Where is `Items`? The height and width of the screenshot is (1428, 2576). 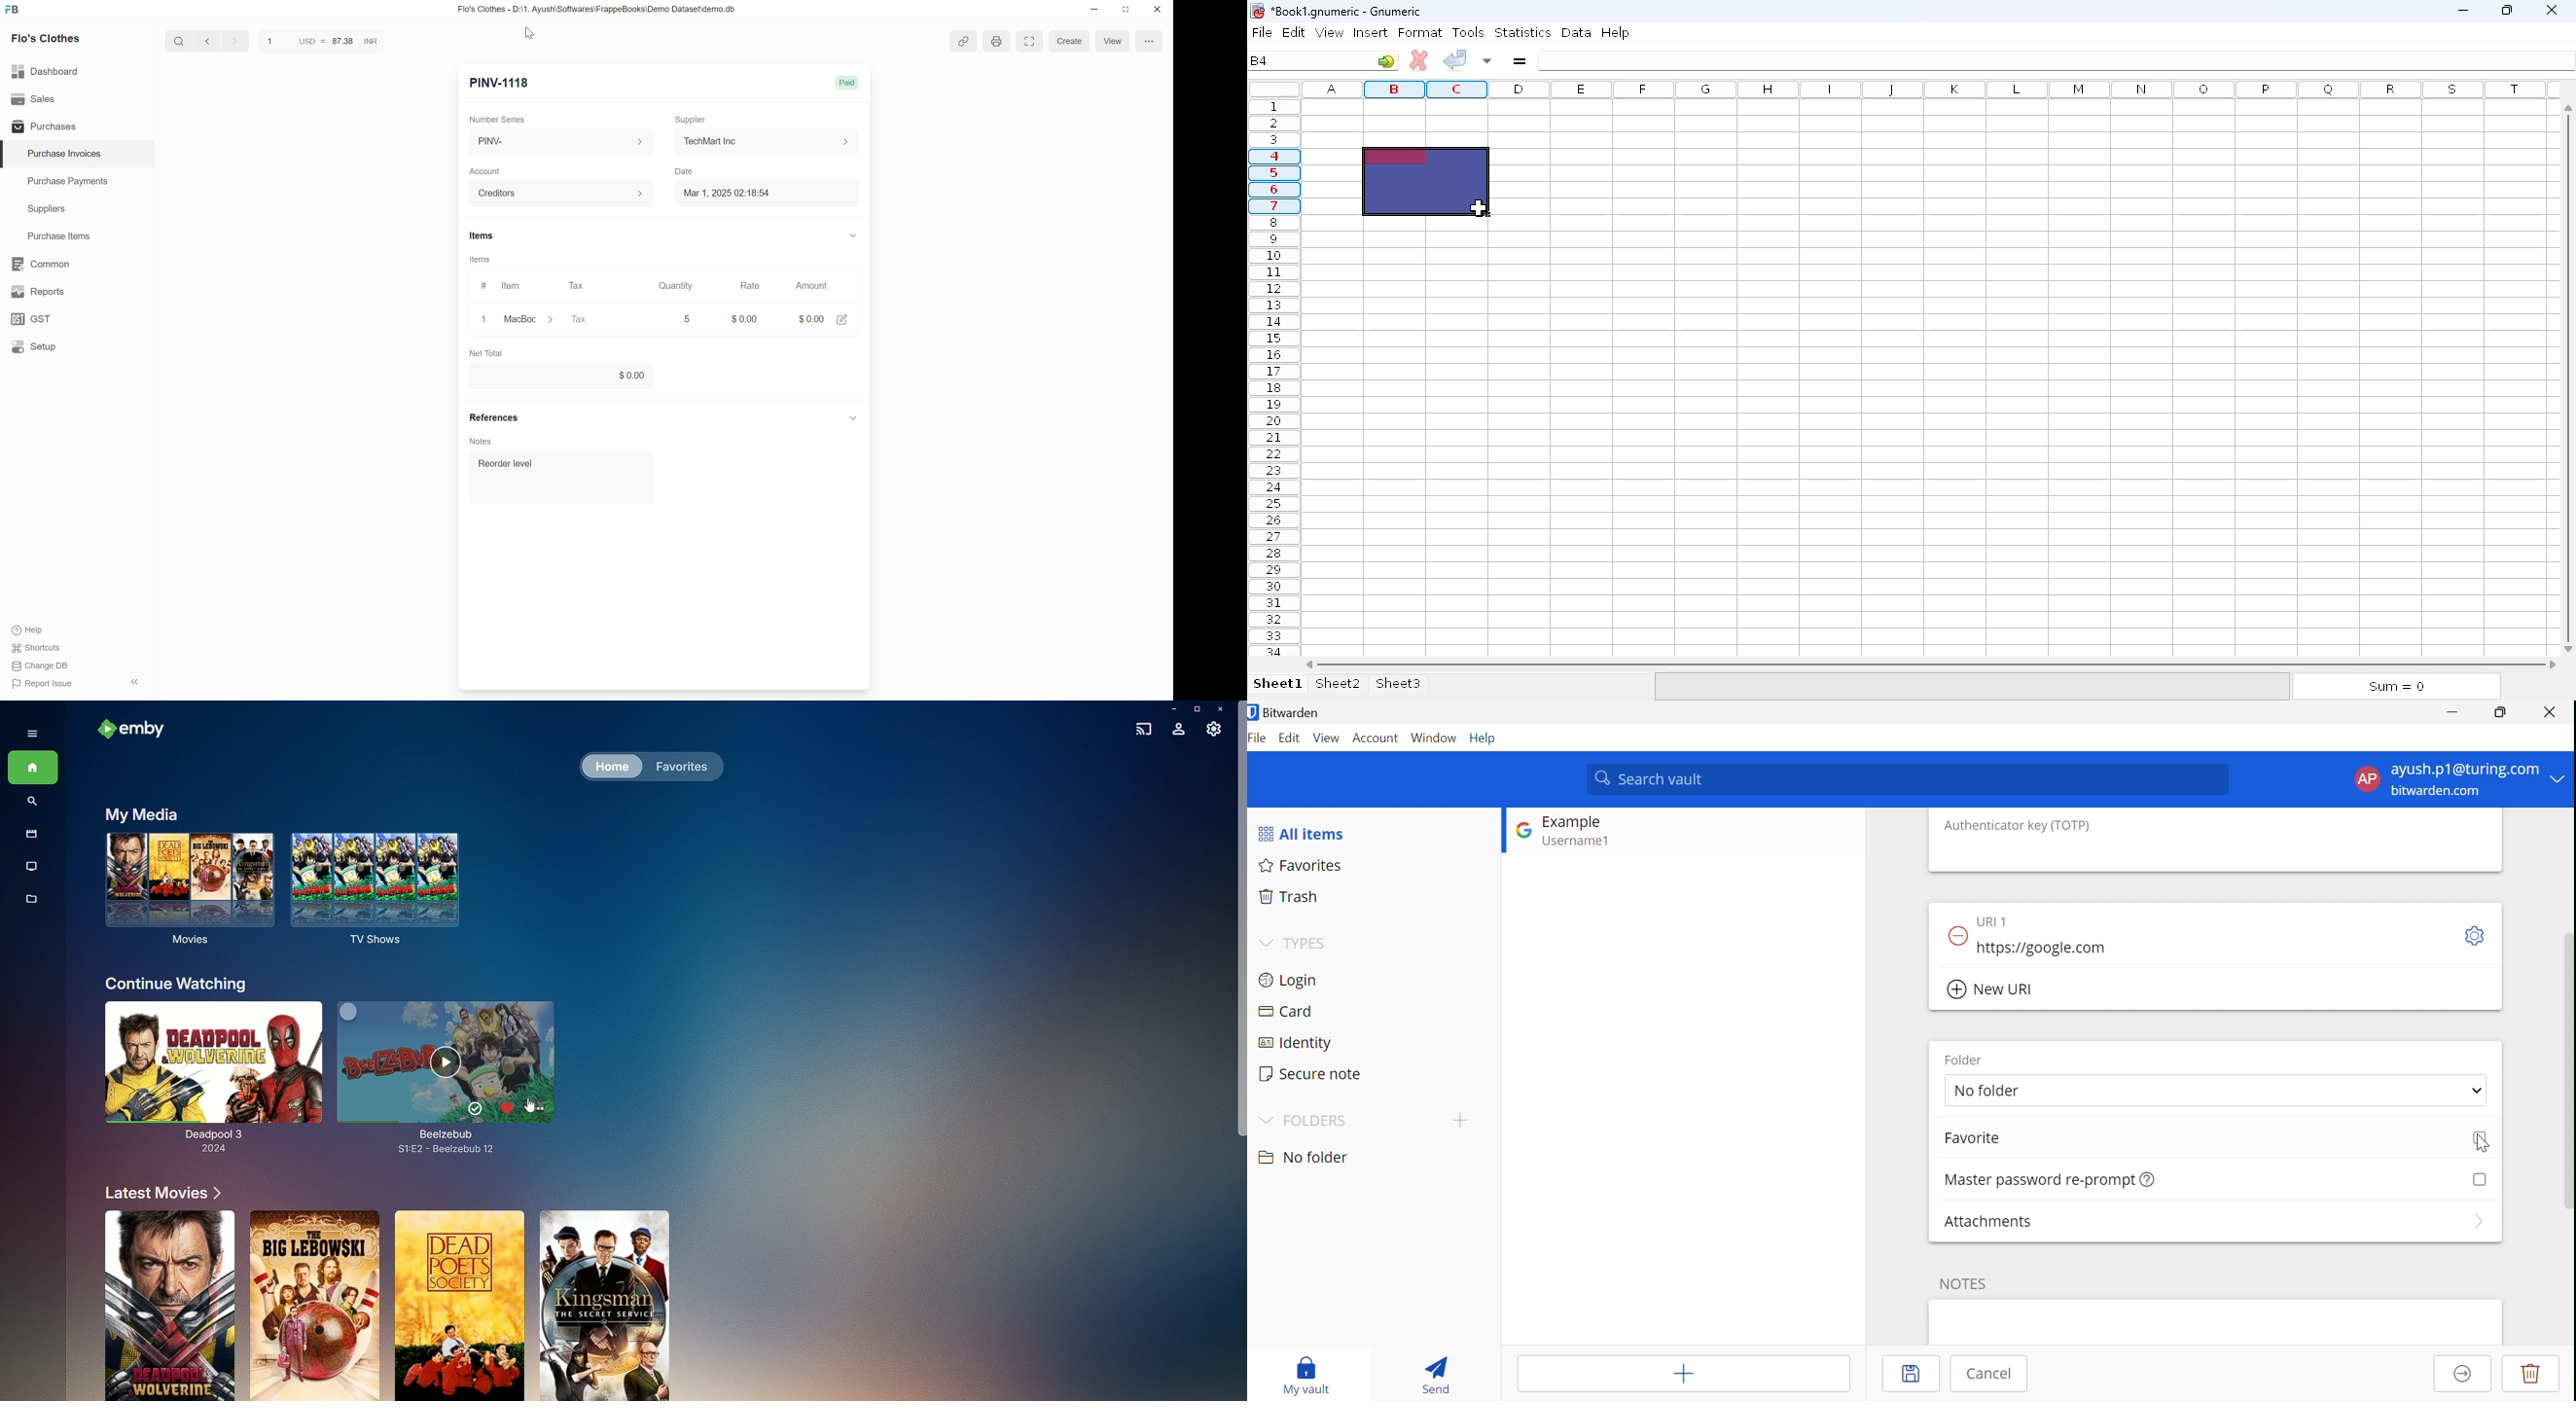 Items is located at coordinates (480, 259).